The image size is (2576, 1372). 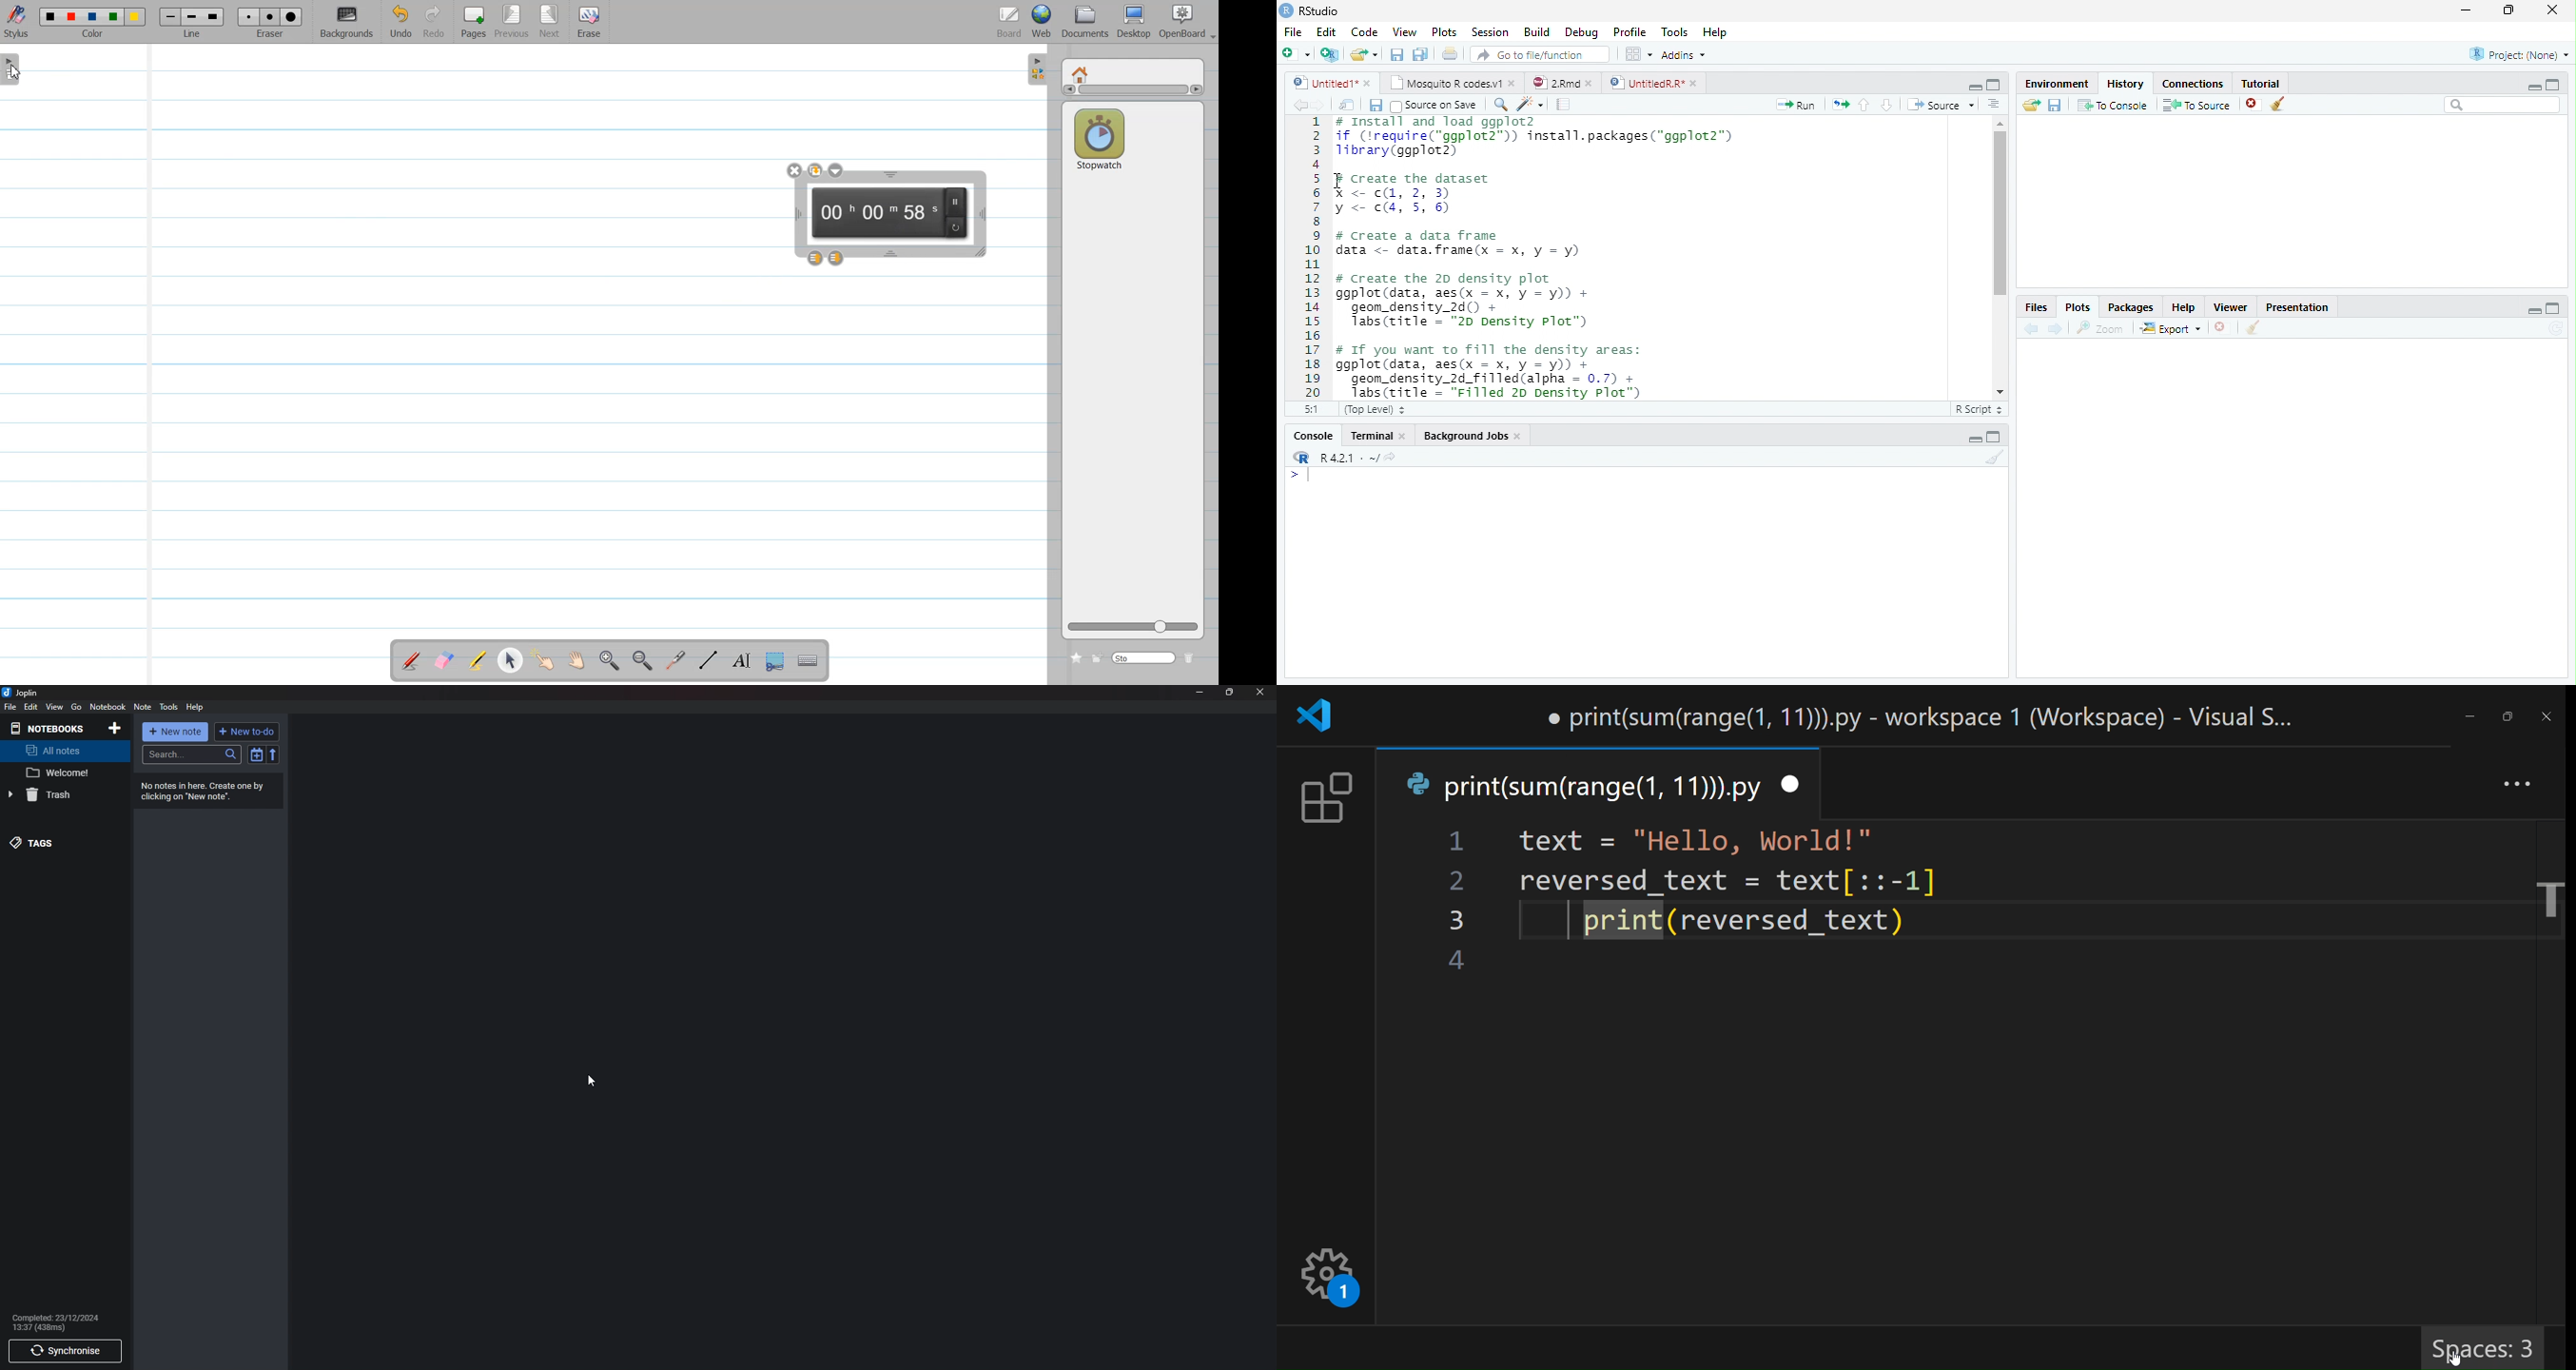 I want to click on To source, so click(x=2197, y=106).